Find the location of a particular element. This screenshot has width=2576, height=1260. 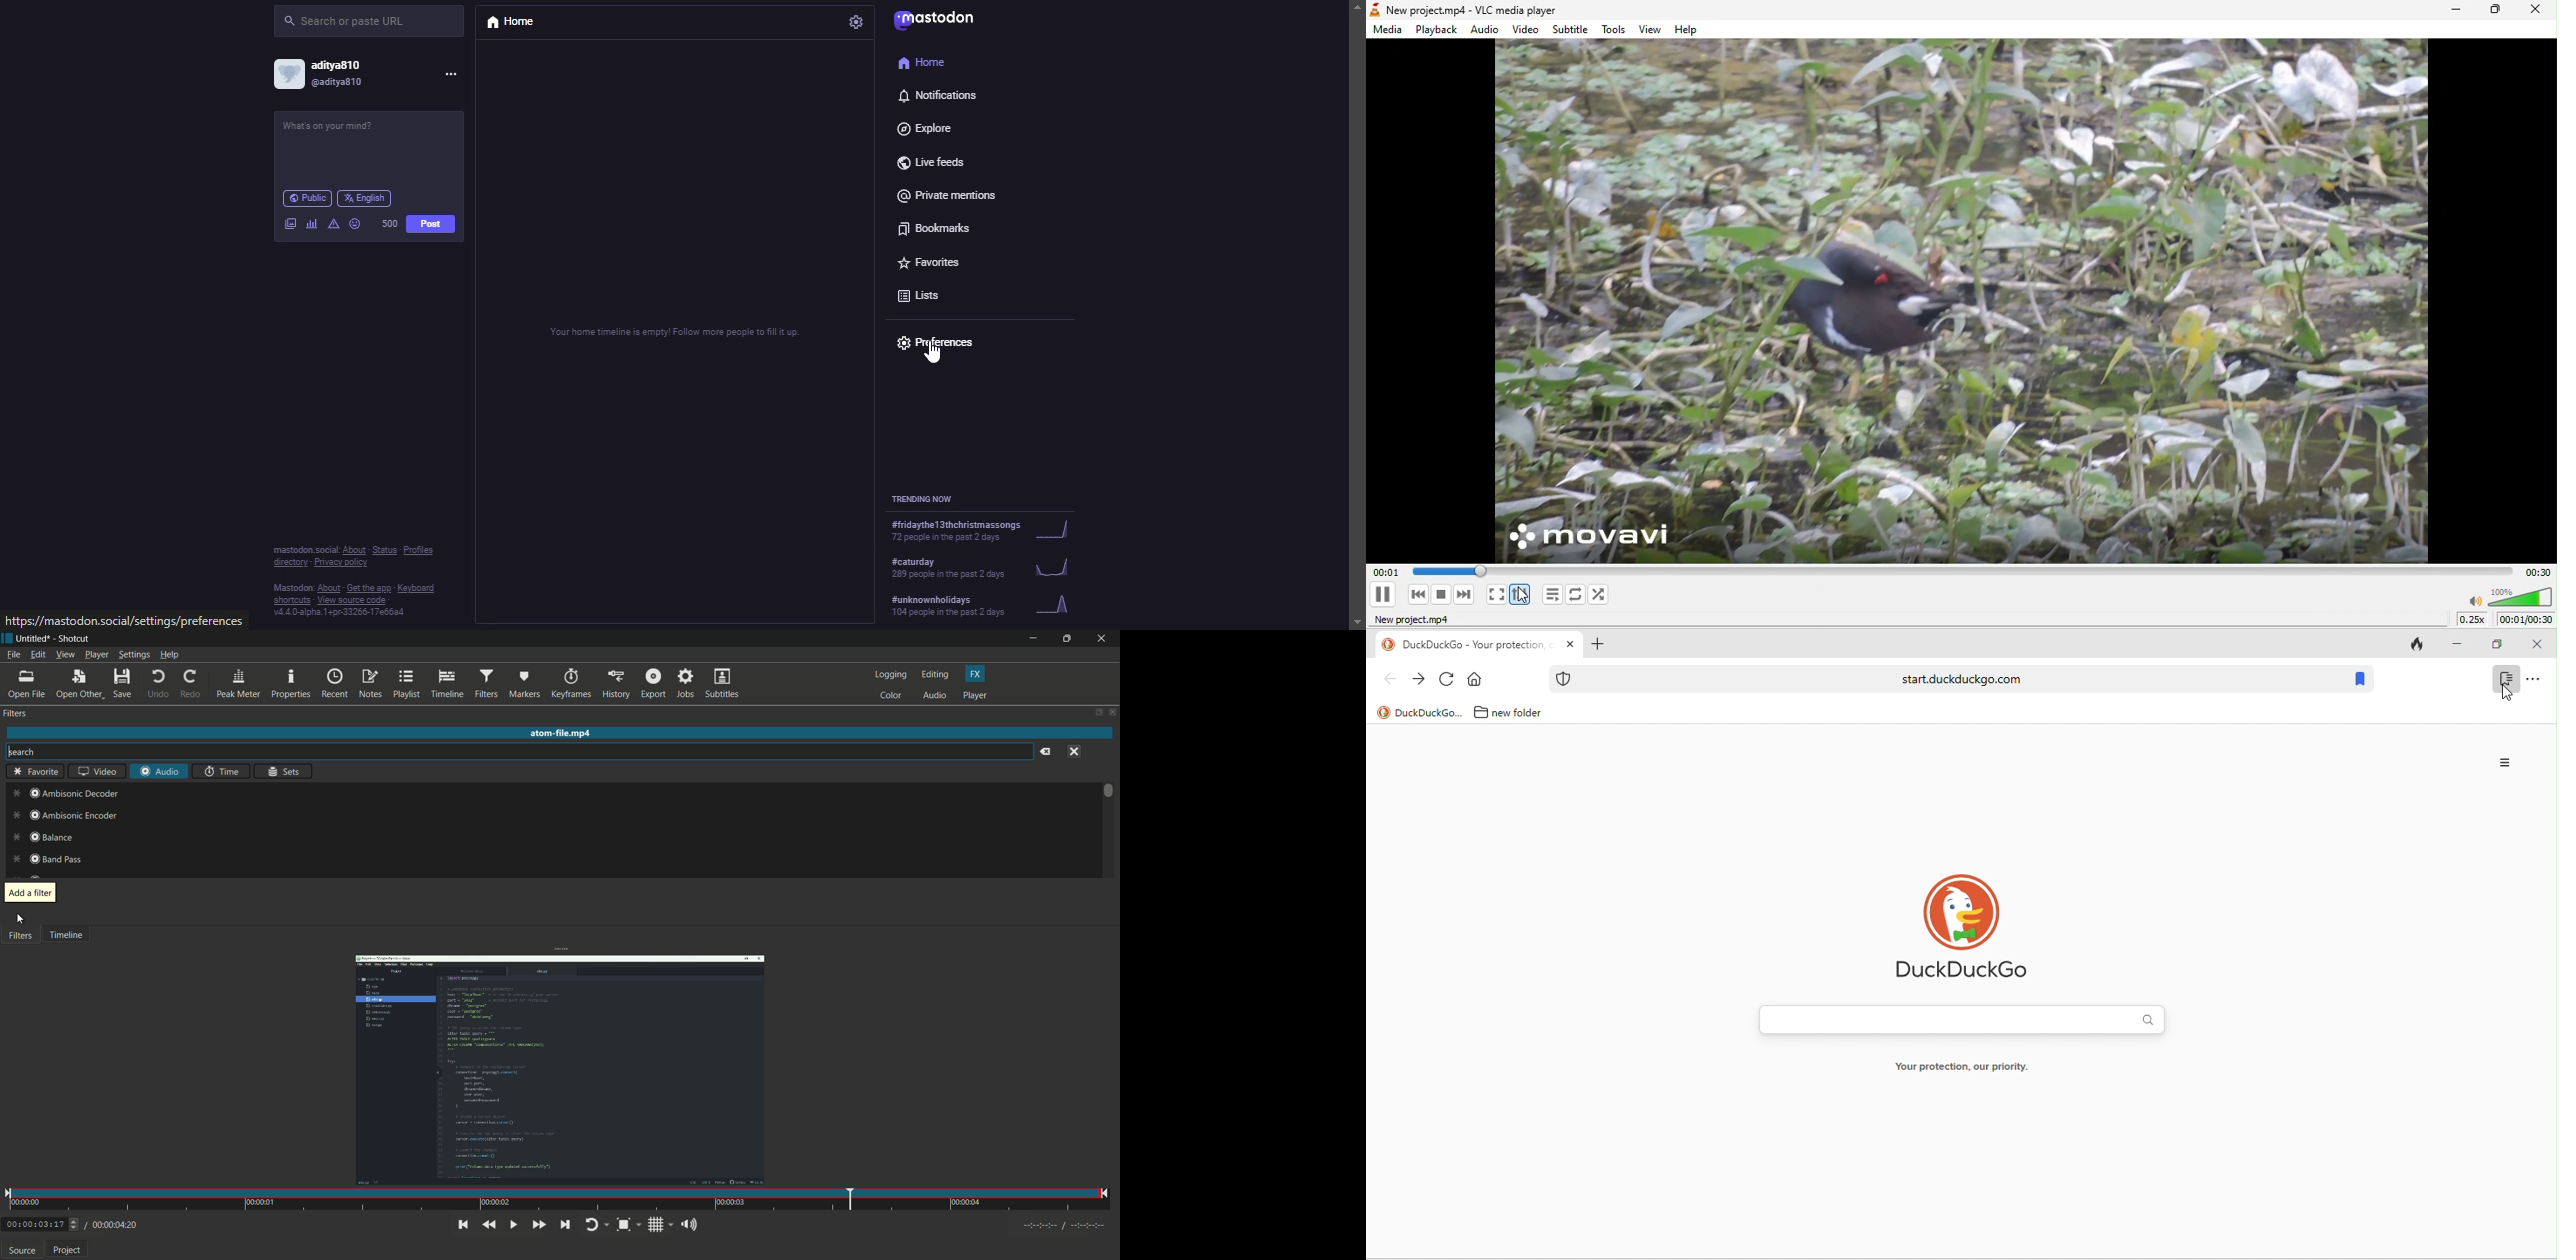

live feeds is located at coordinates (926, 158).